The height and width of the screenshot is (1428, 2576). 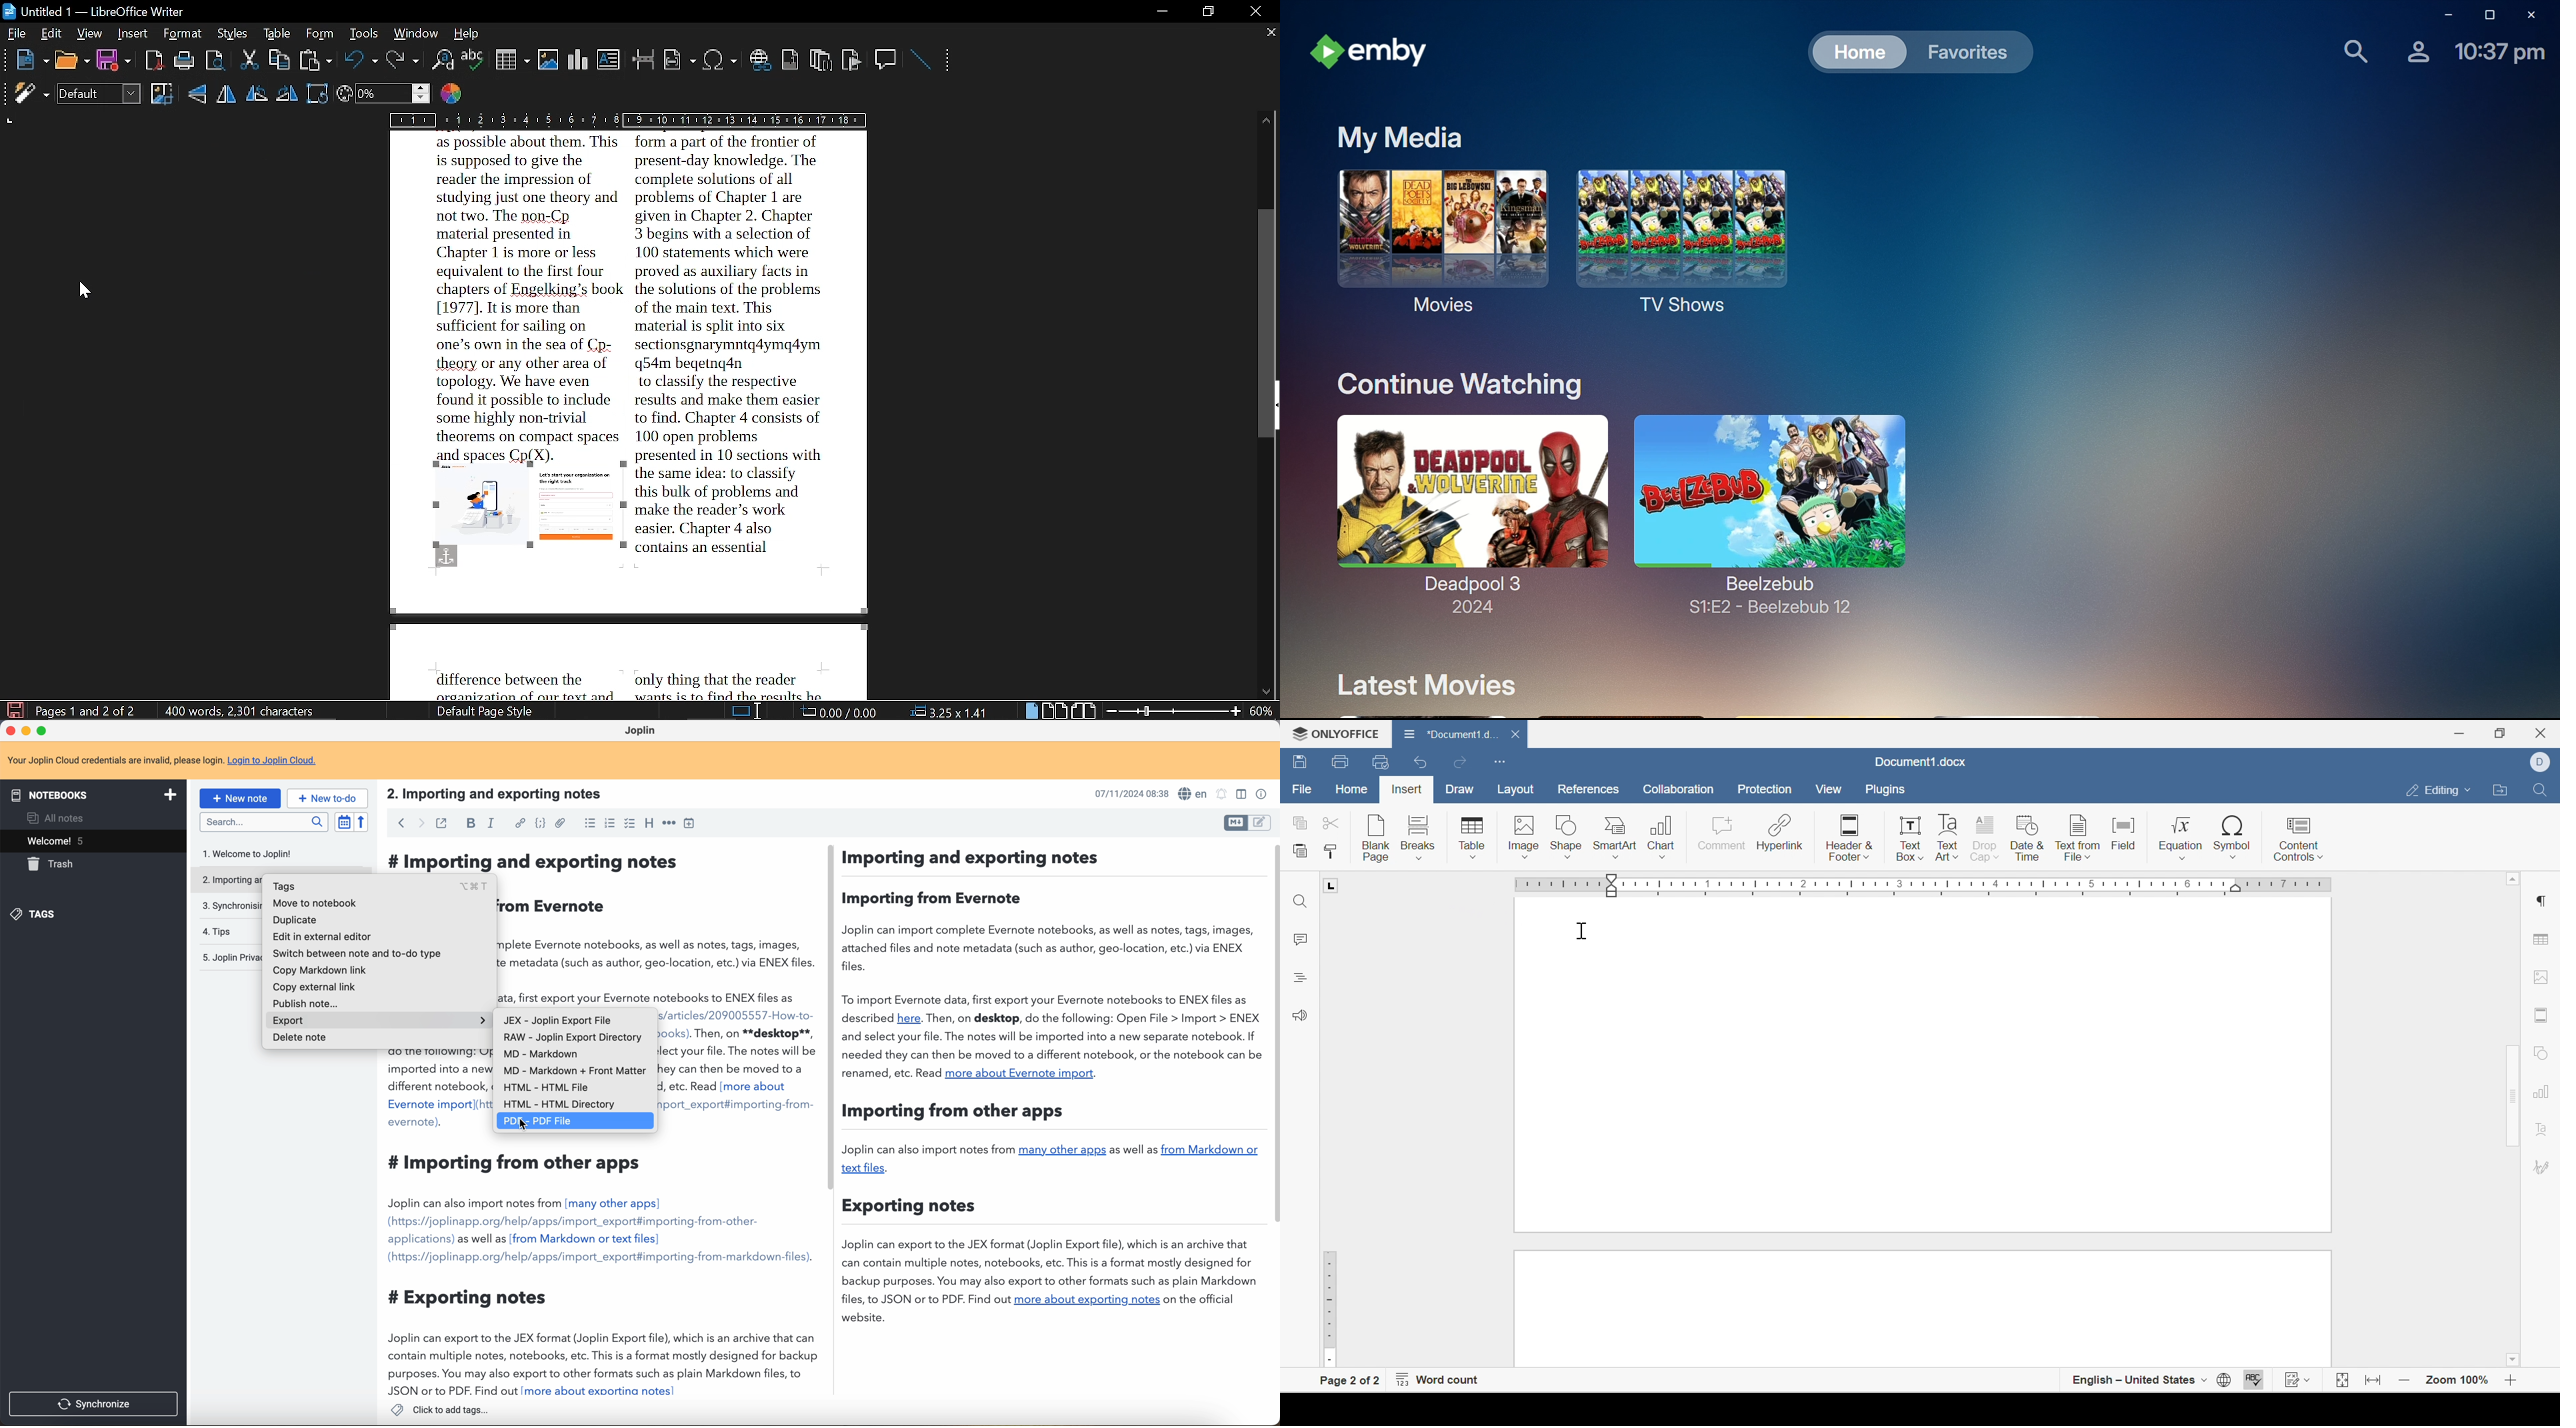 What do you see at coordinates (2515, 1362) in the screenshot?
I see `Scroll down` at bounding box center [2515, 1362].